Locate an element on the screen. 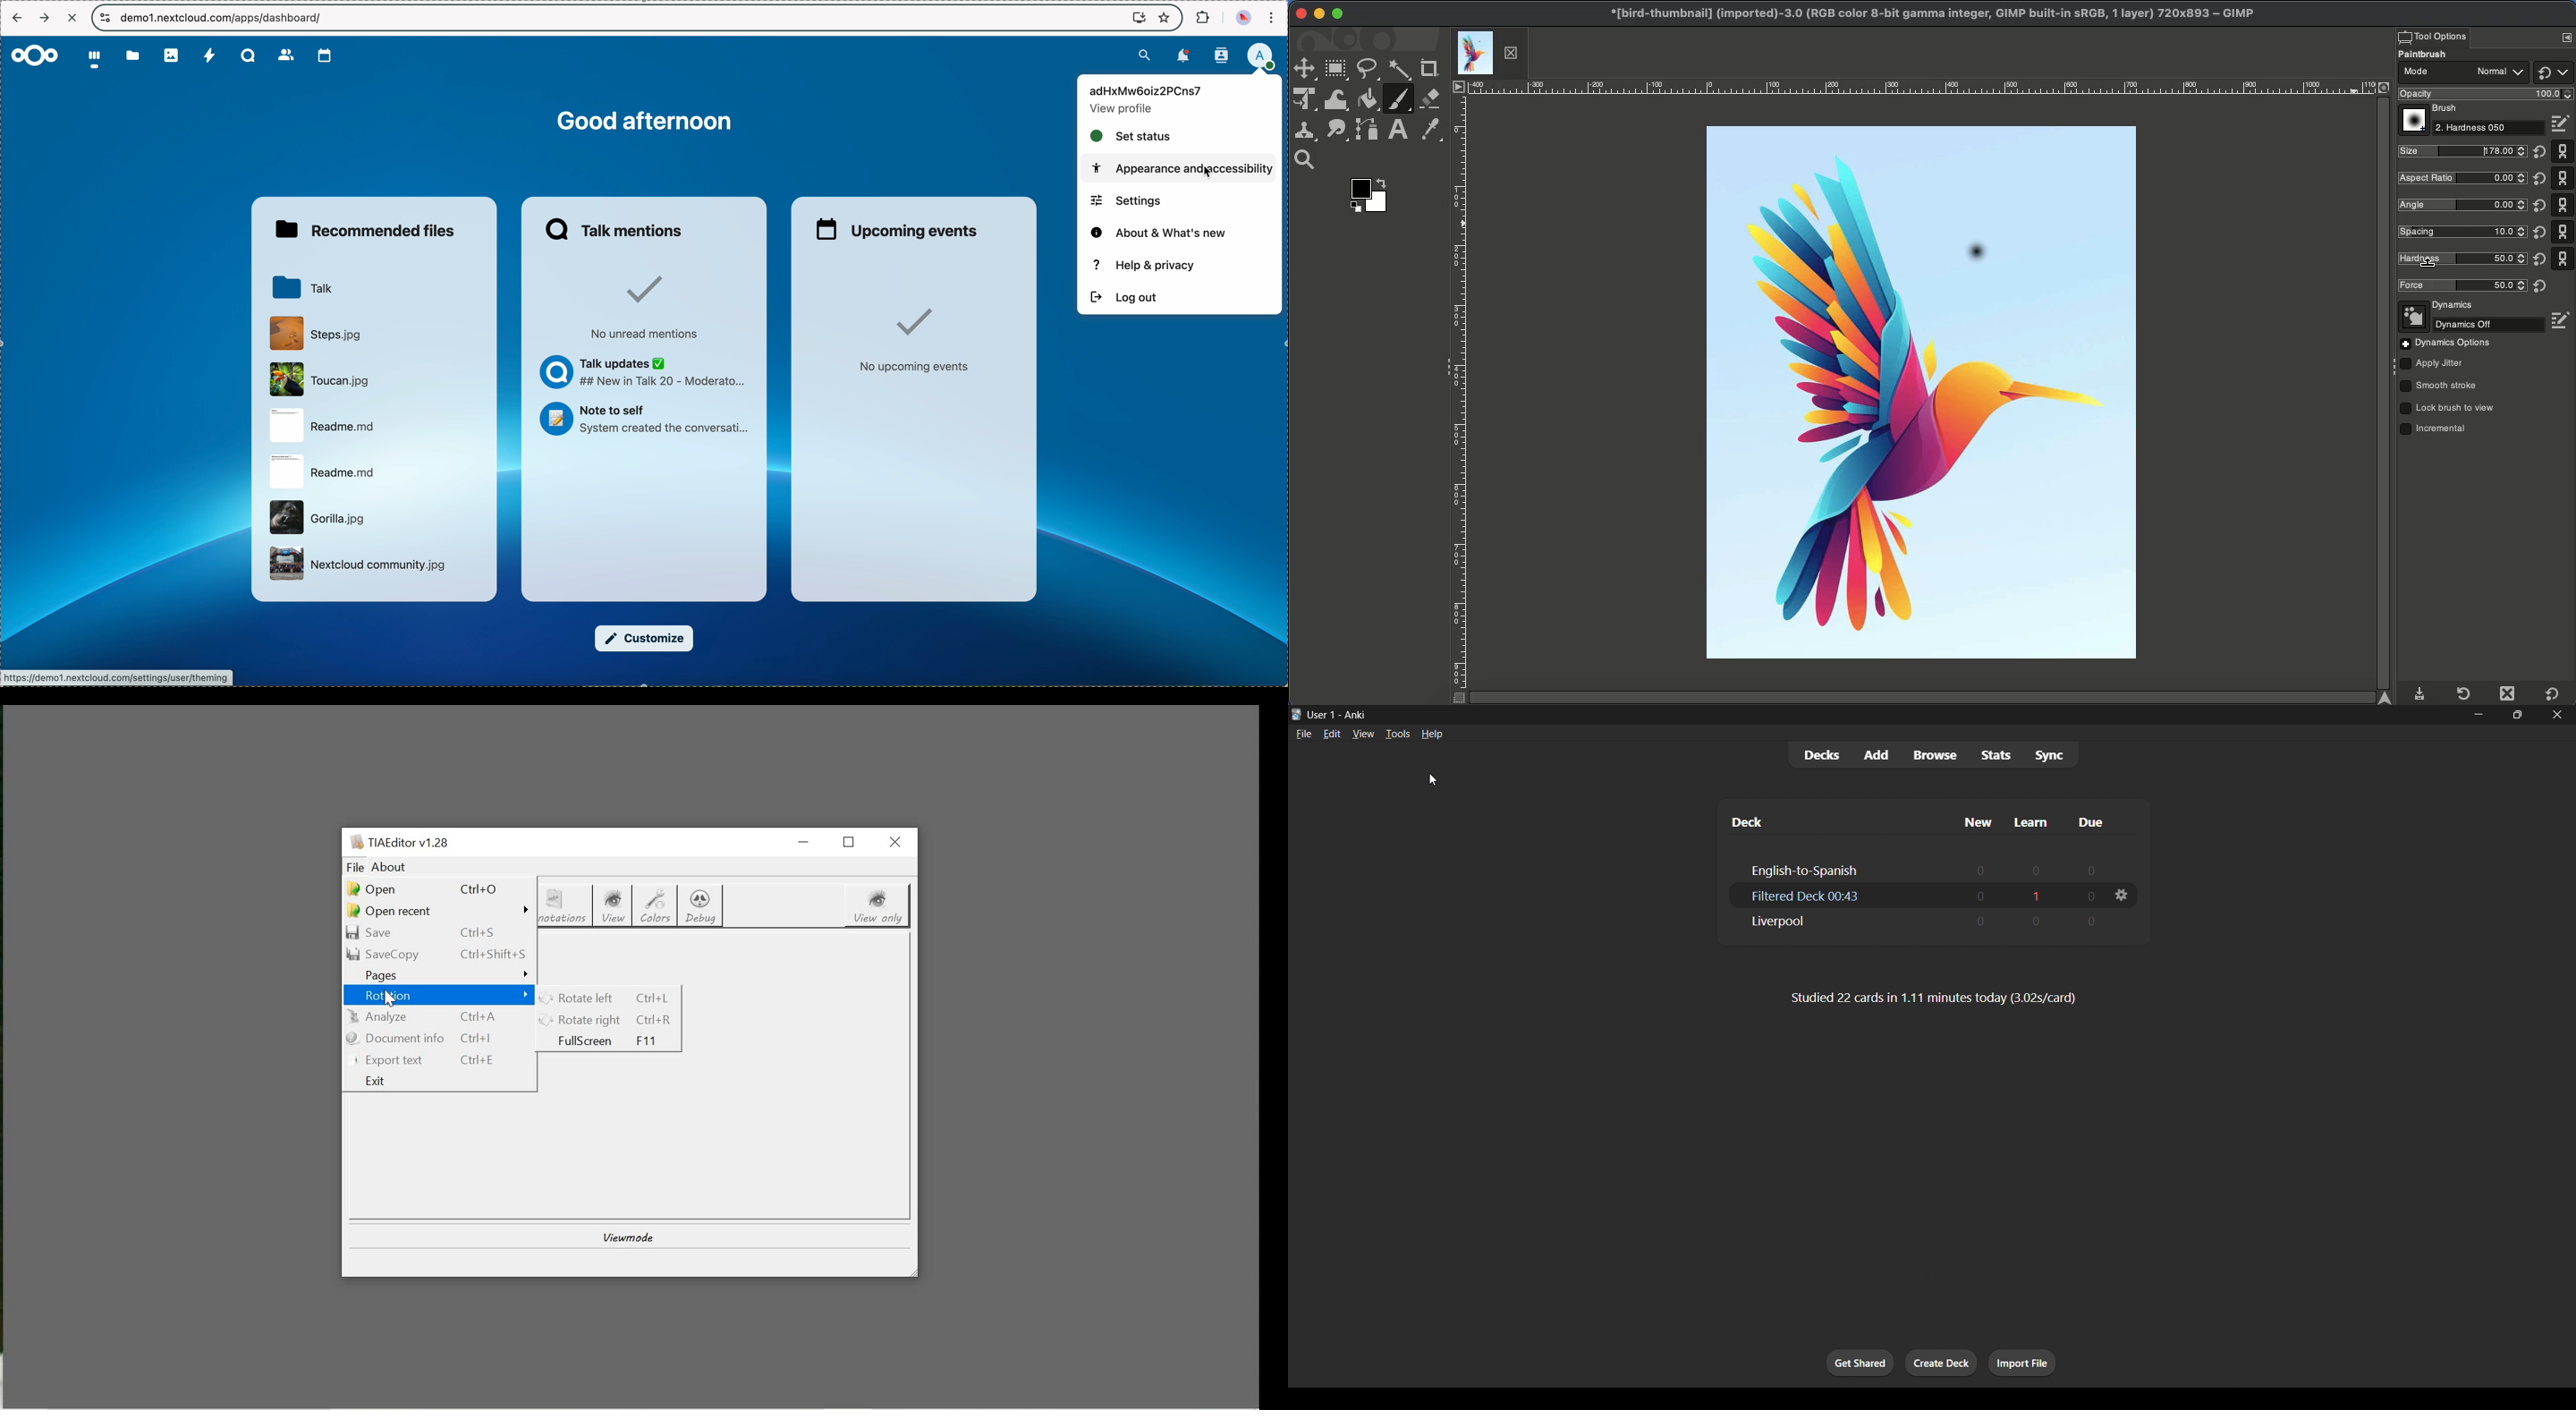 Image resolution: width=2576 pixels, height=1428 pixels. image is located at coordinates (1825, 257).